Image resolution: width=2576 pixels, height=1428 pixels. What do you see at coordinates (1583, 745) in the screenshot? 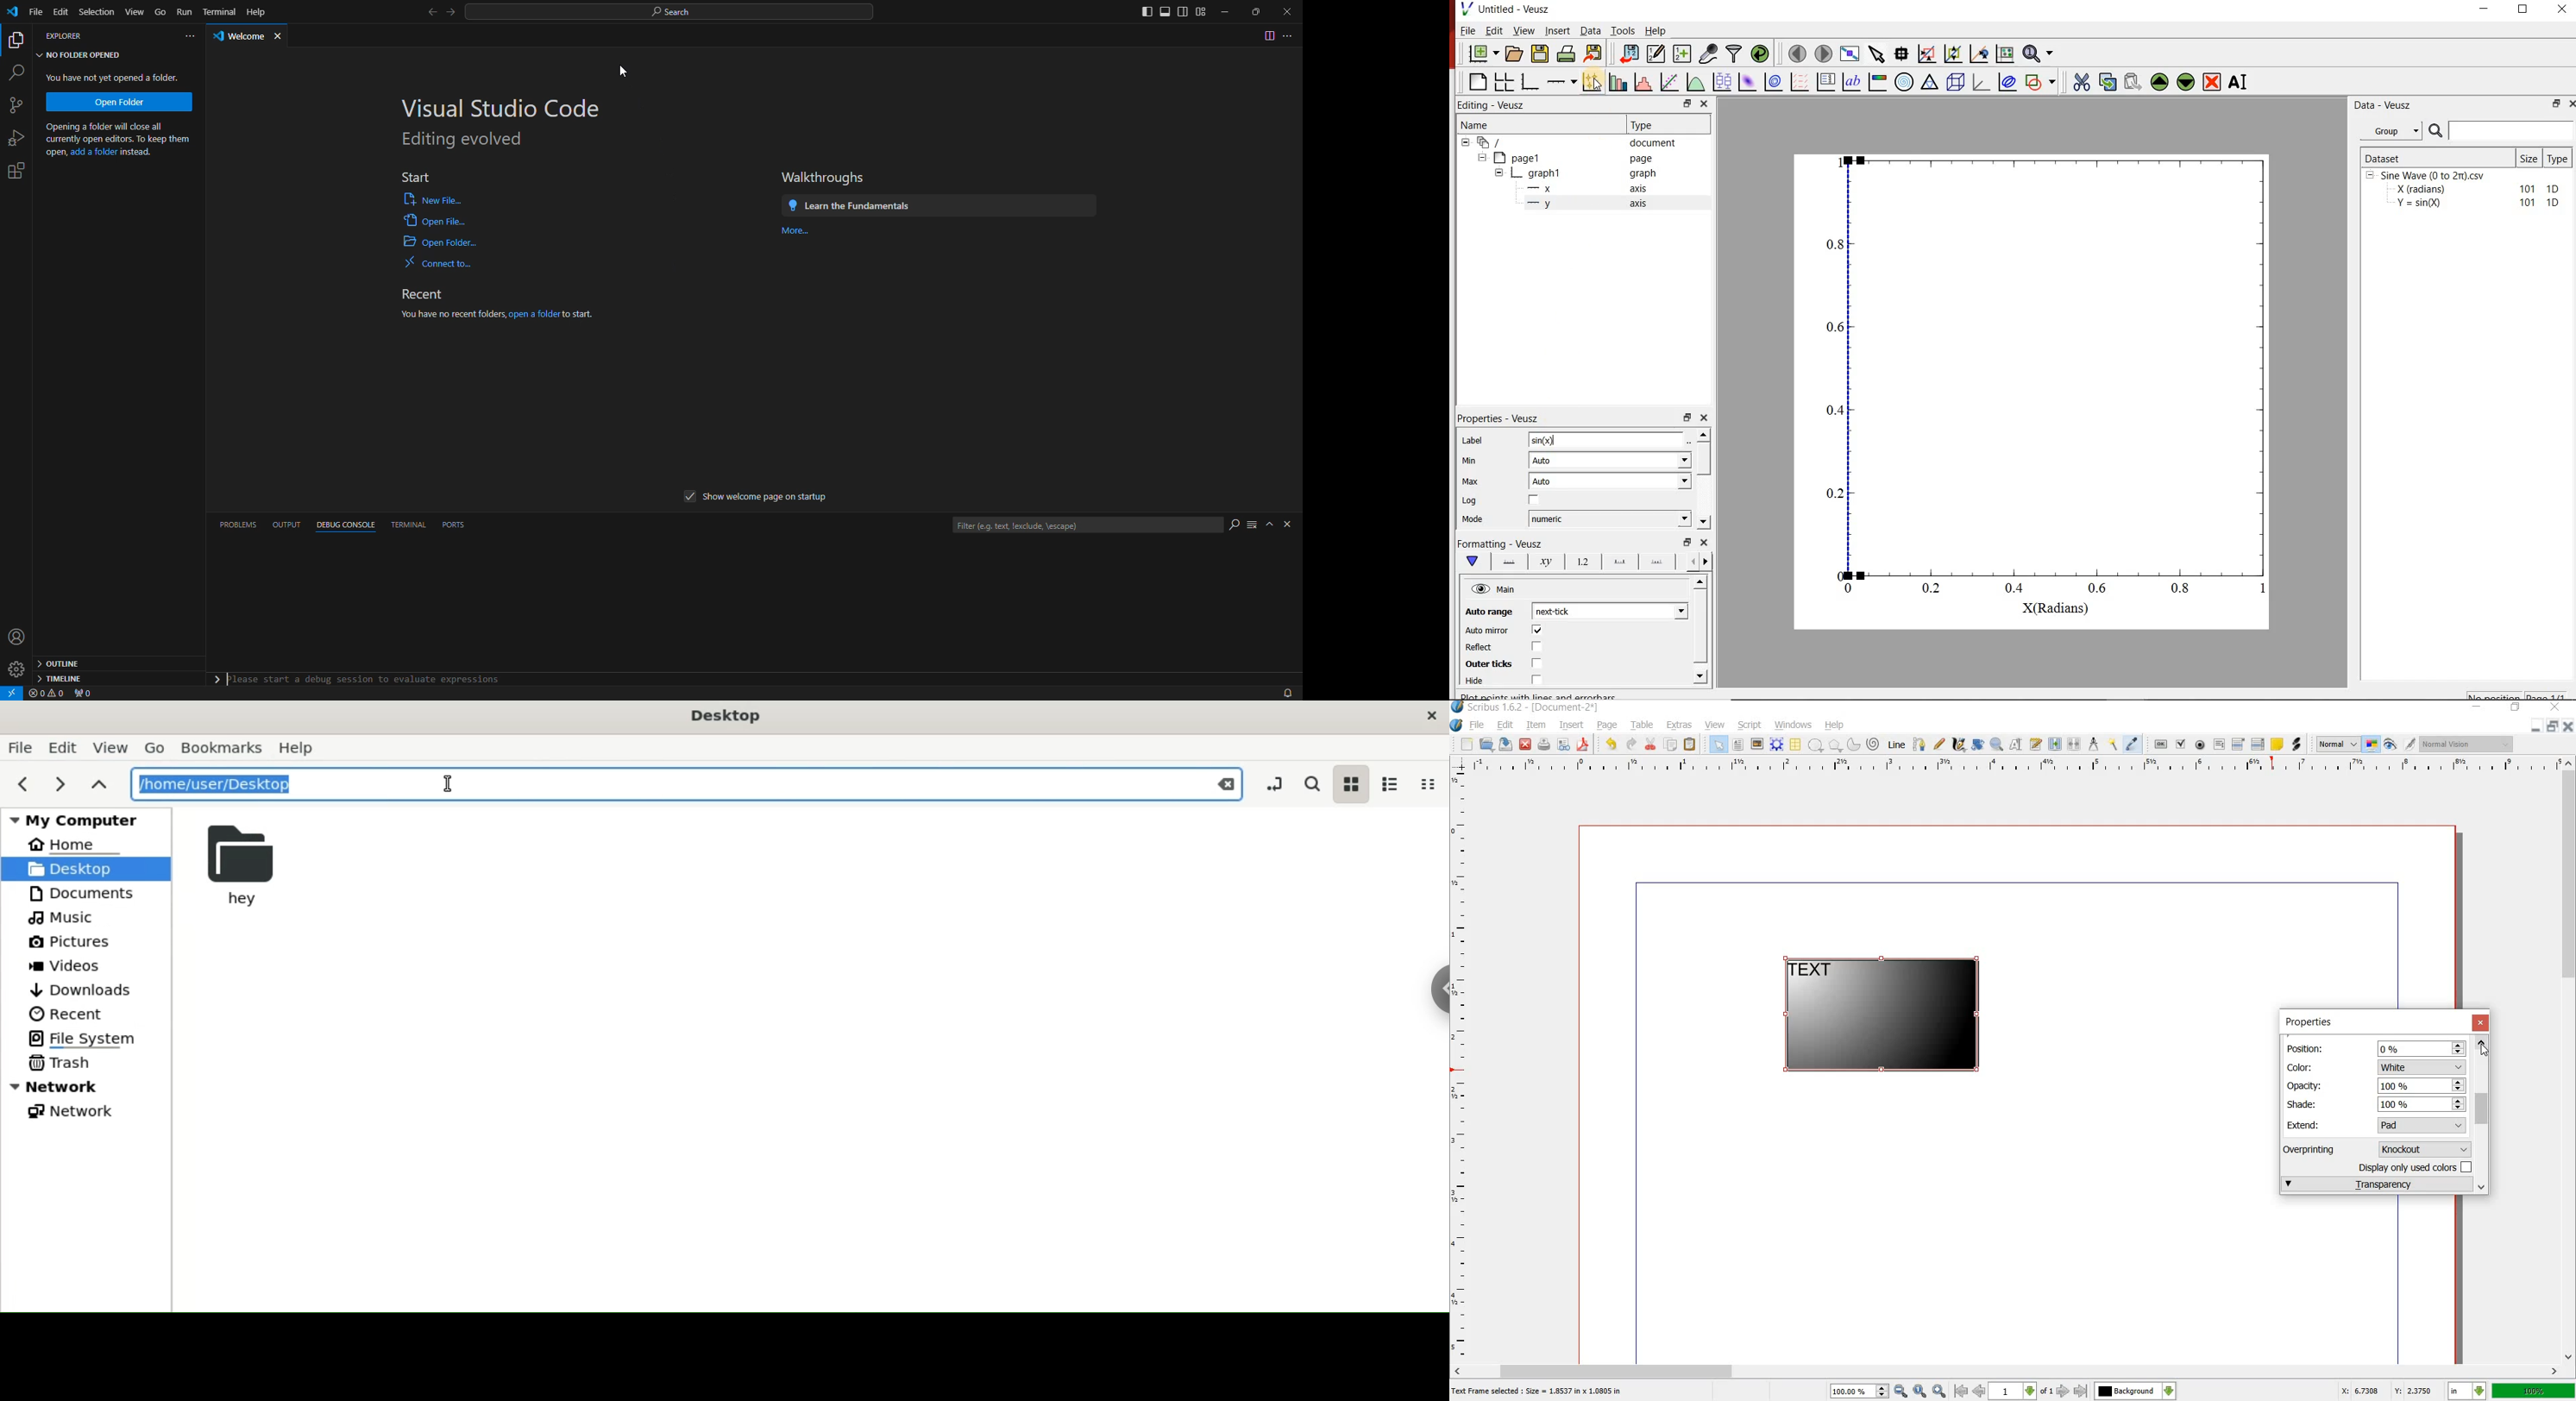
I see `save as pdf` at bounding box center [1583, 745].